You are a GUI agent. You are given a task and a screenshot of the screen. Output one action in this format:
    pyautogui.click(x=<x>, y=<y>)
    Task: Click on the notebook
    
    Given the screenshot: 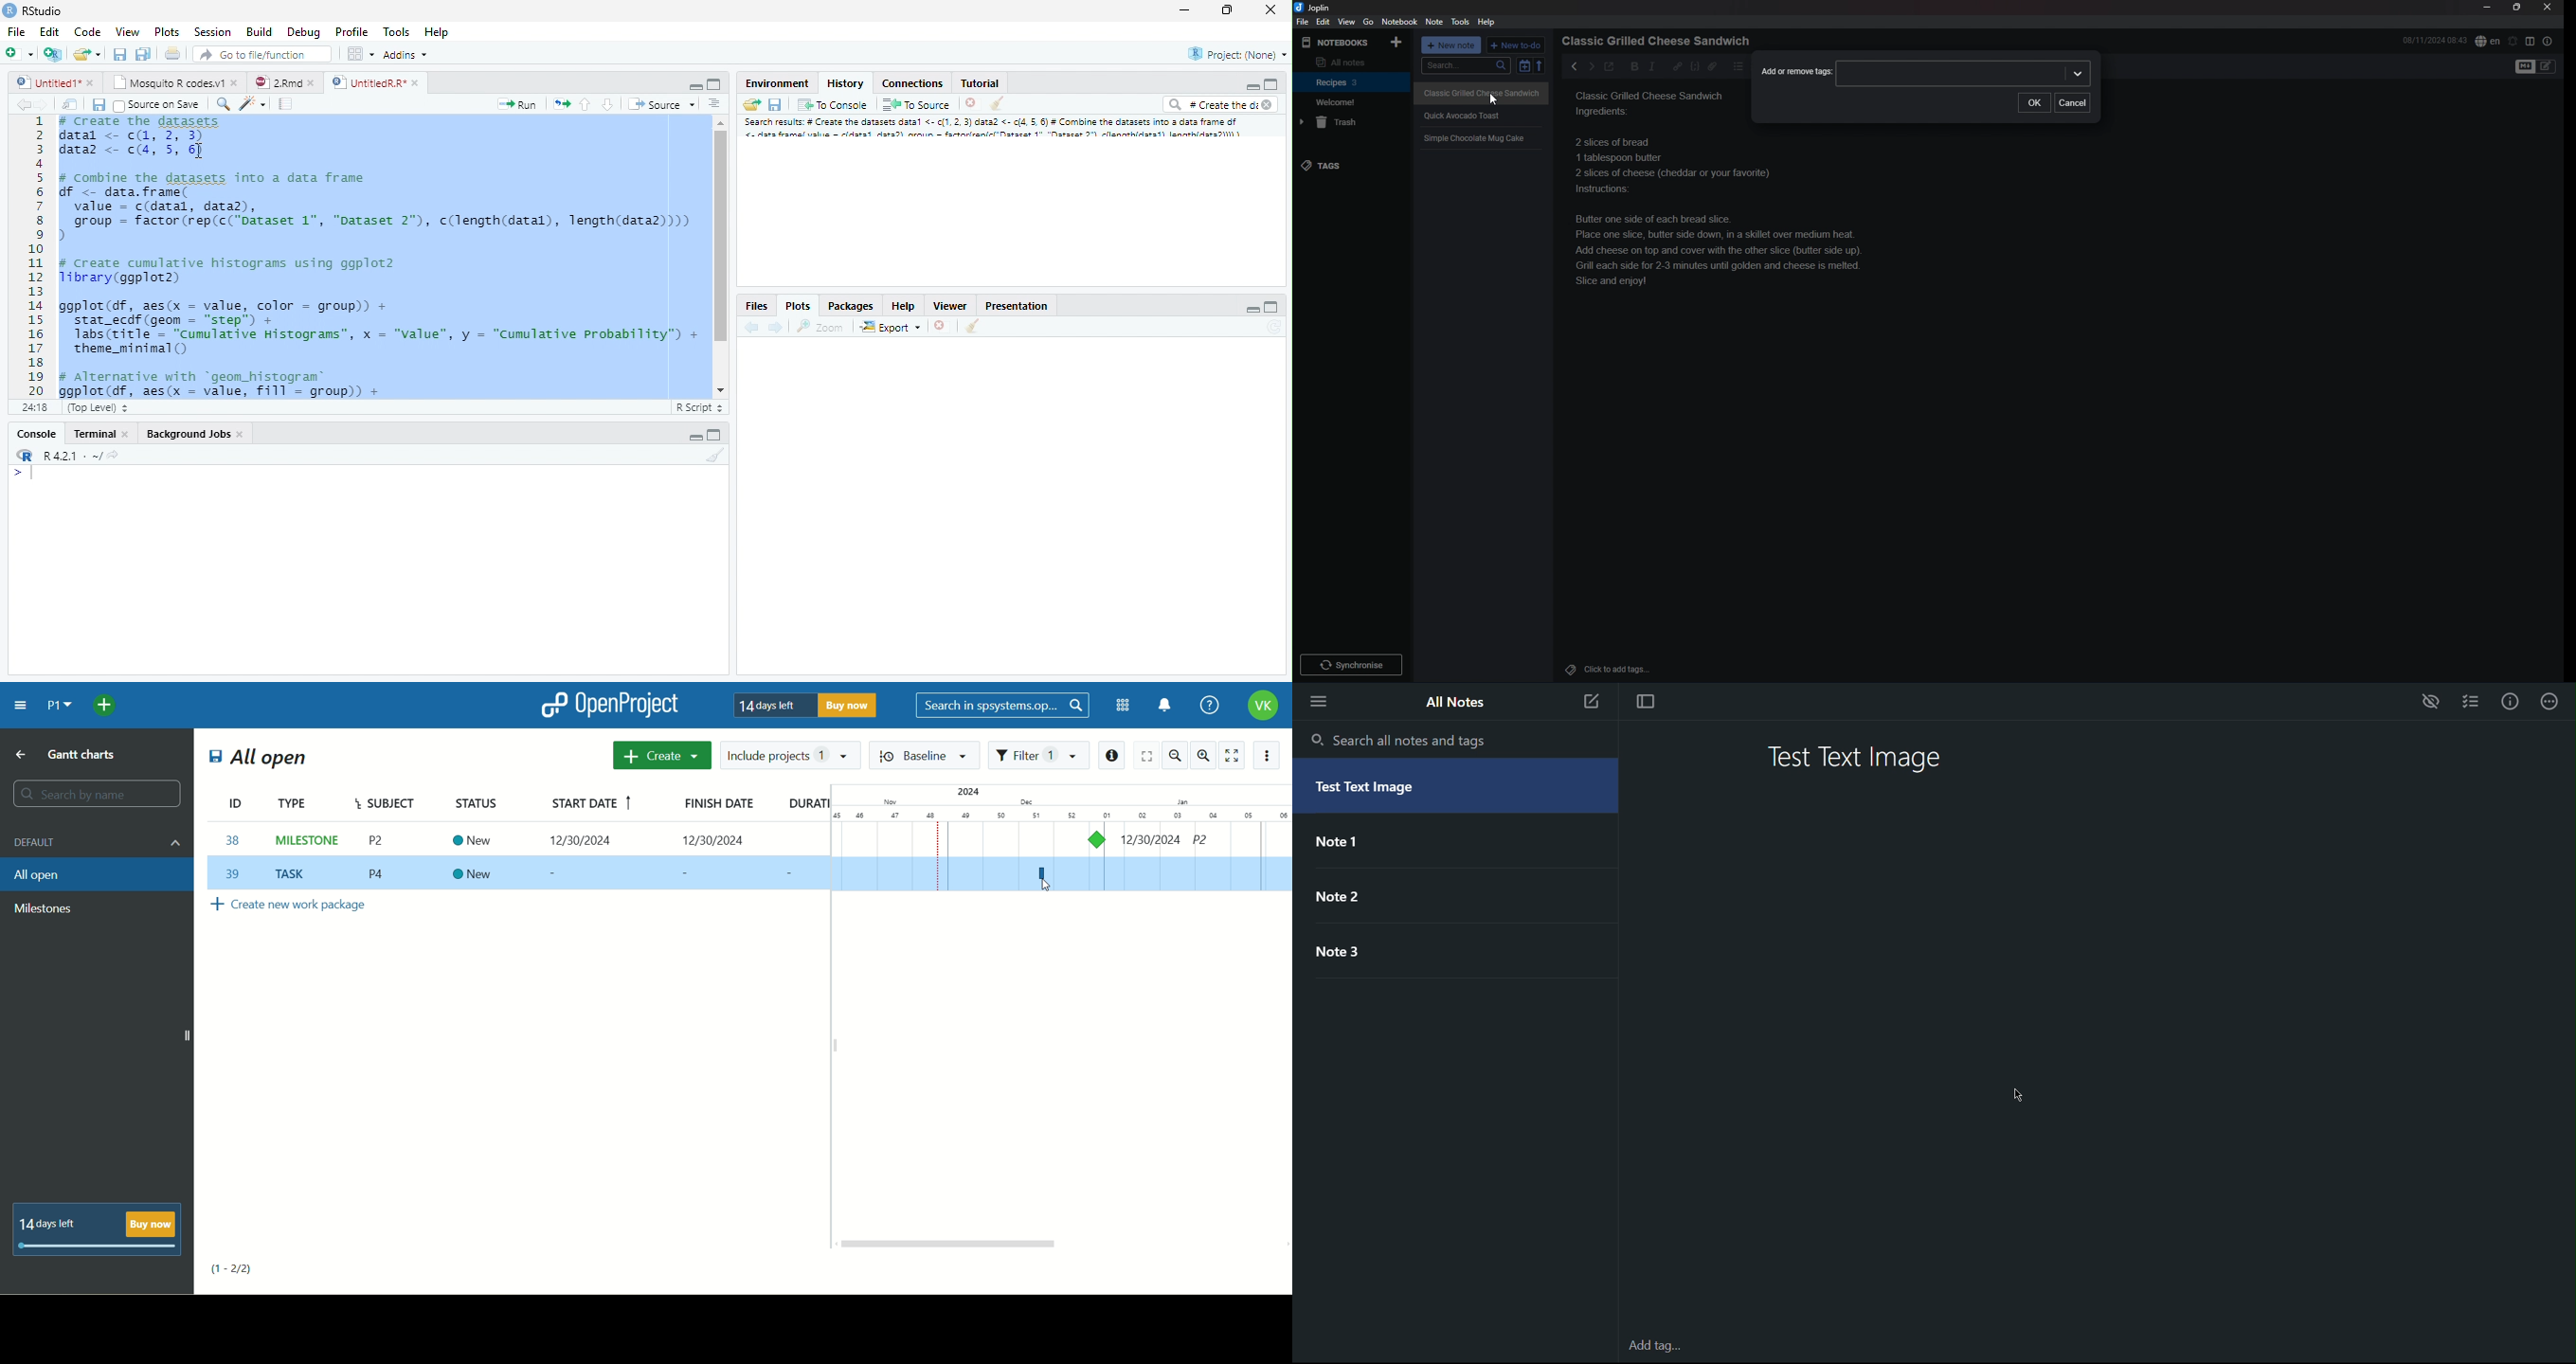 What is the action you would take?
    pyautogui.click(x=1351, y=102)
    